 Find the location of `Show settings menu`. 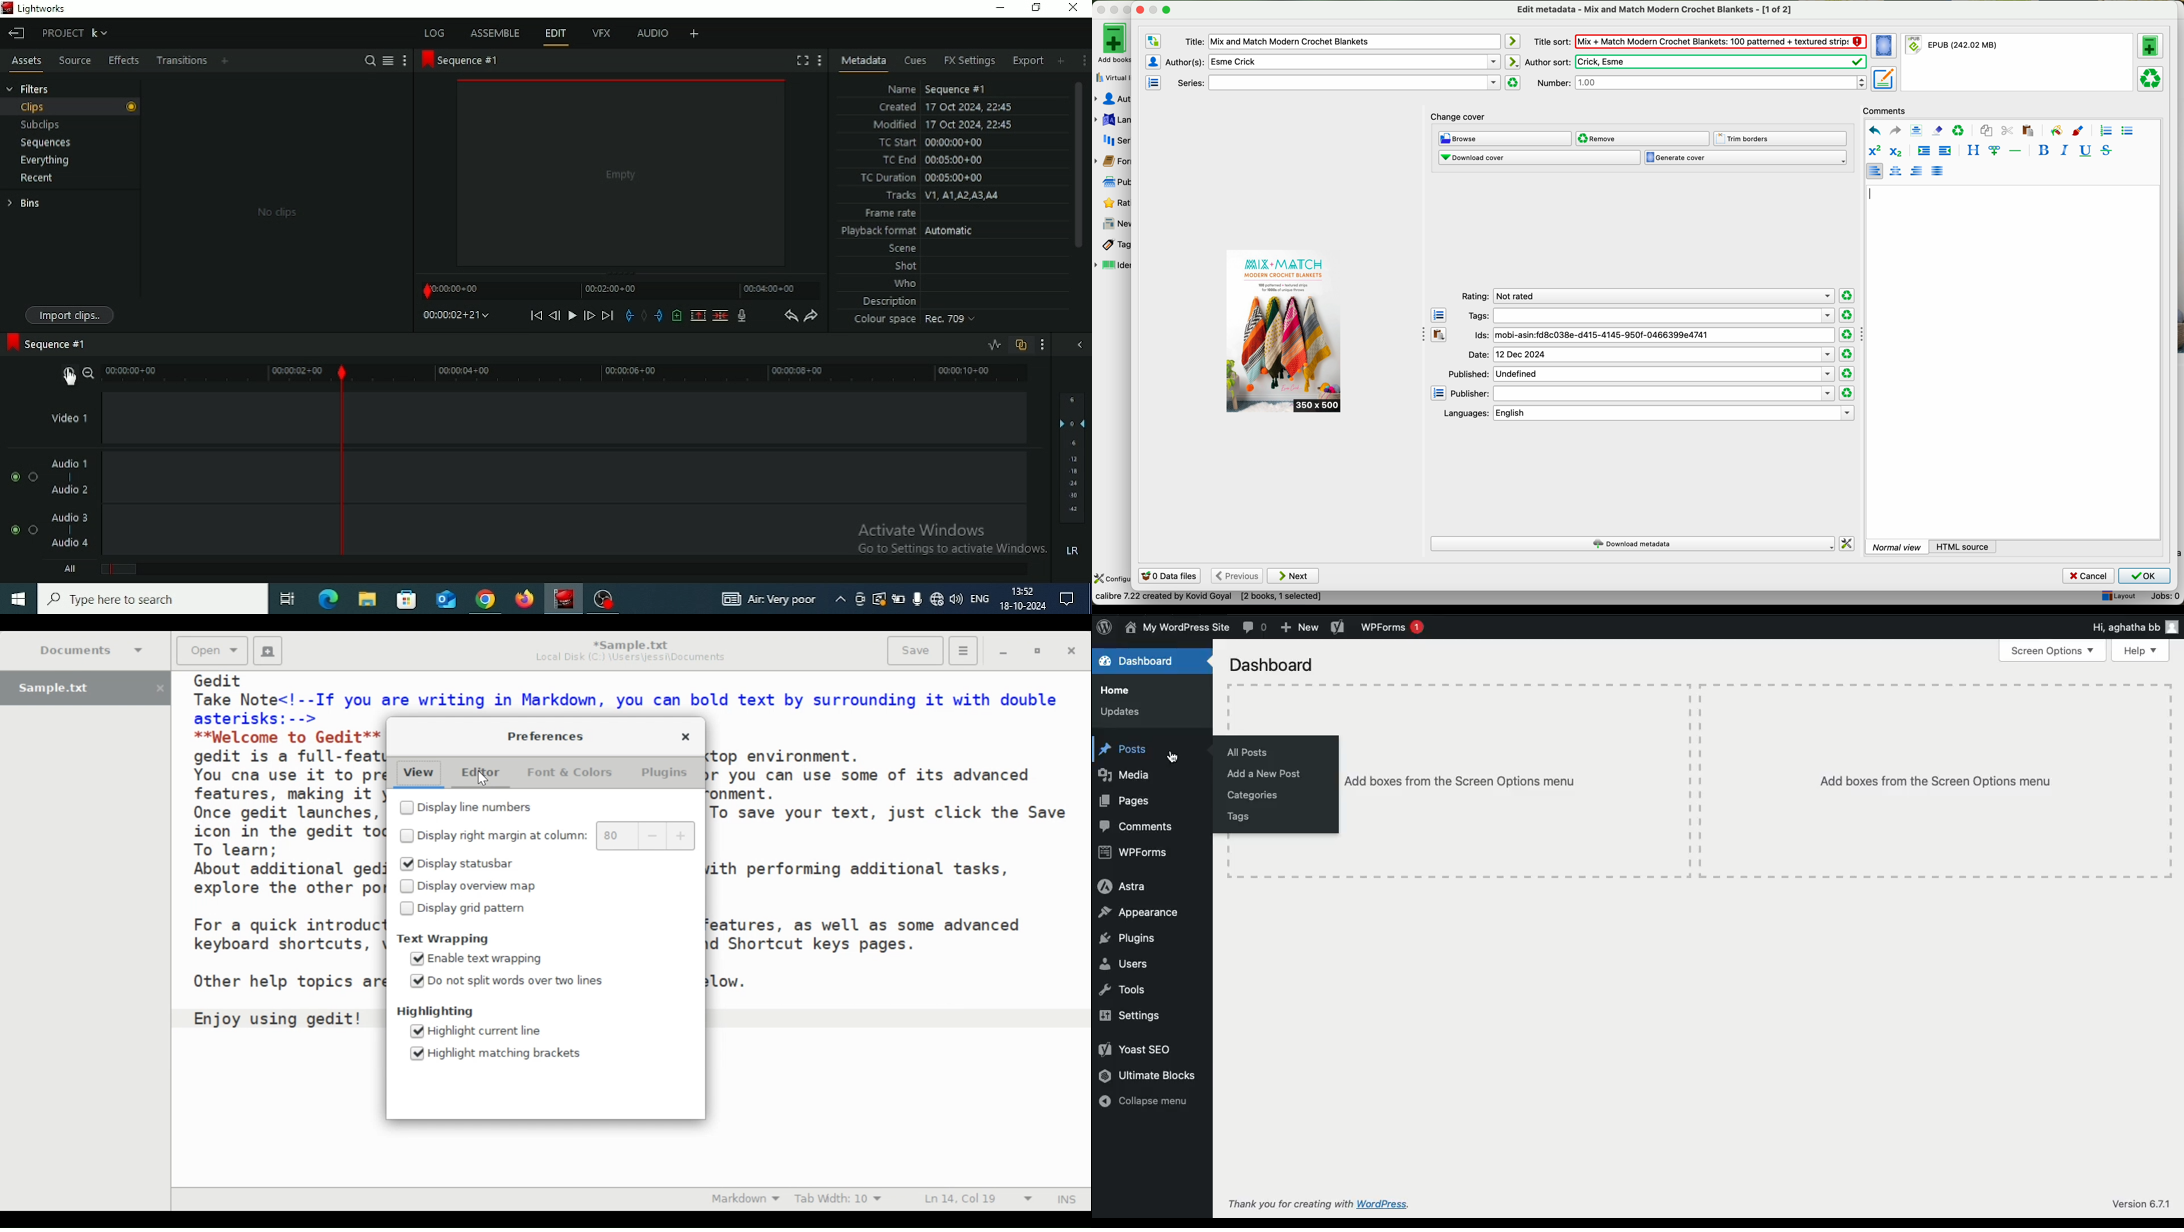

Show settings menu is located at coordinates (1083, 61).